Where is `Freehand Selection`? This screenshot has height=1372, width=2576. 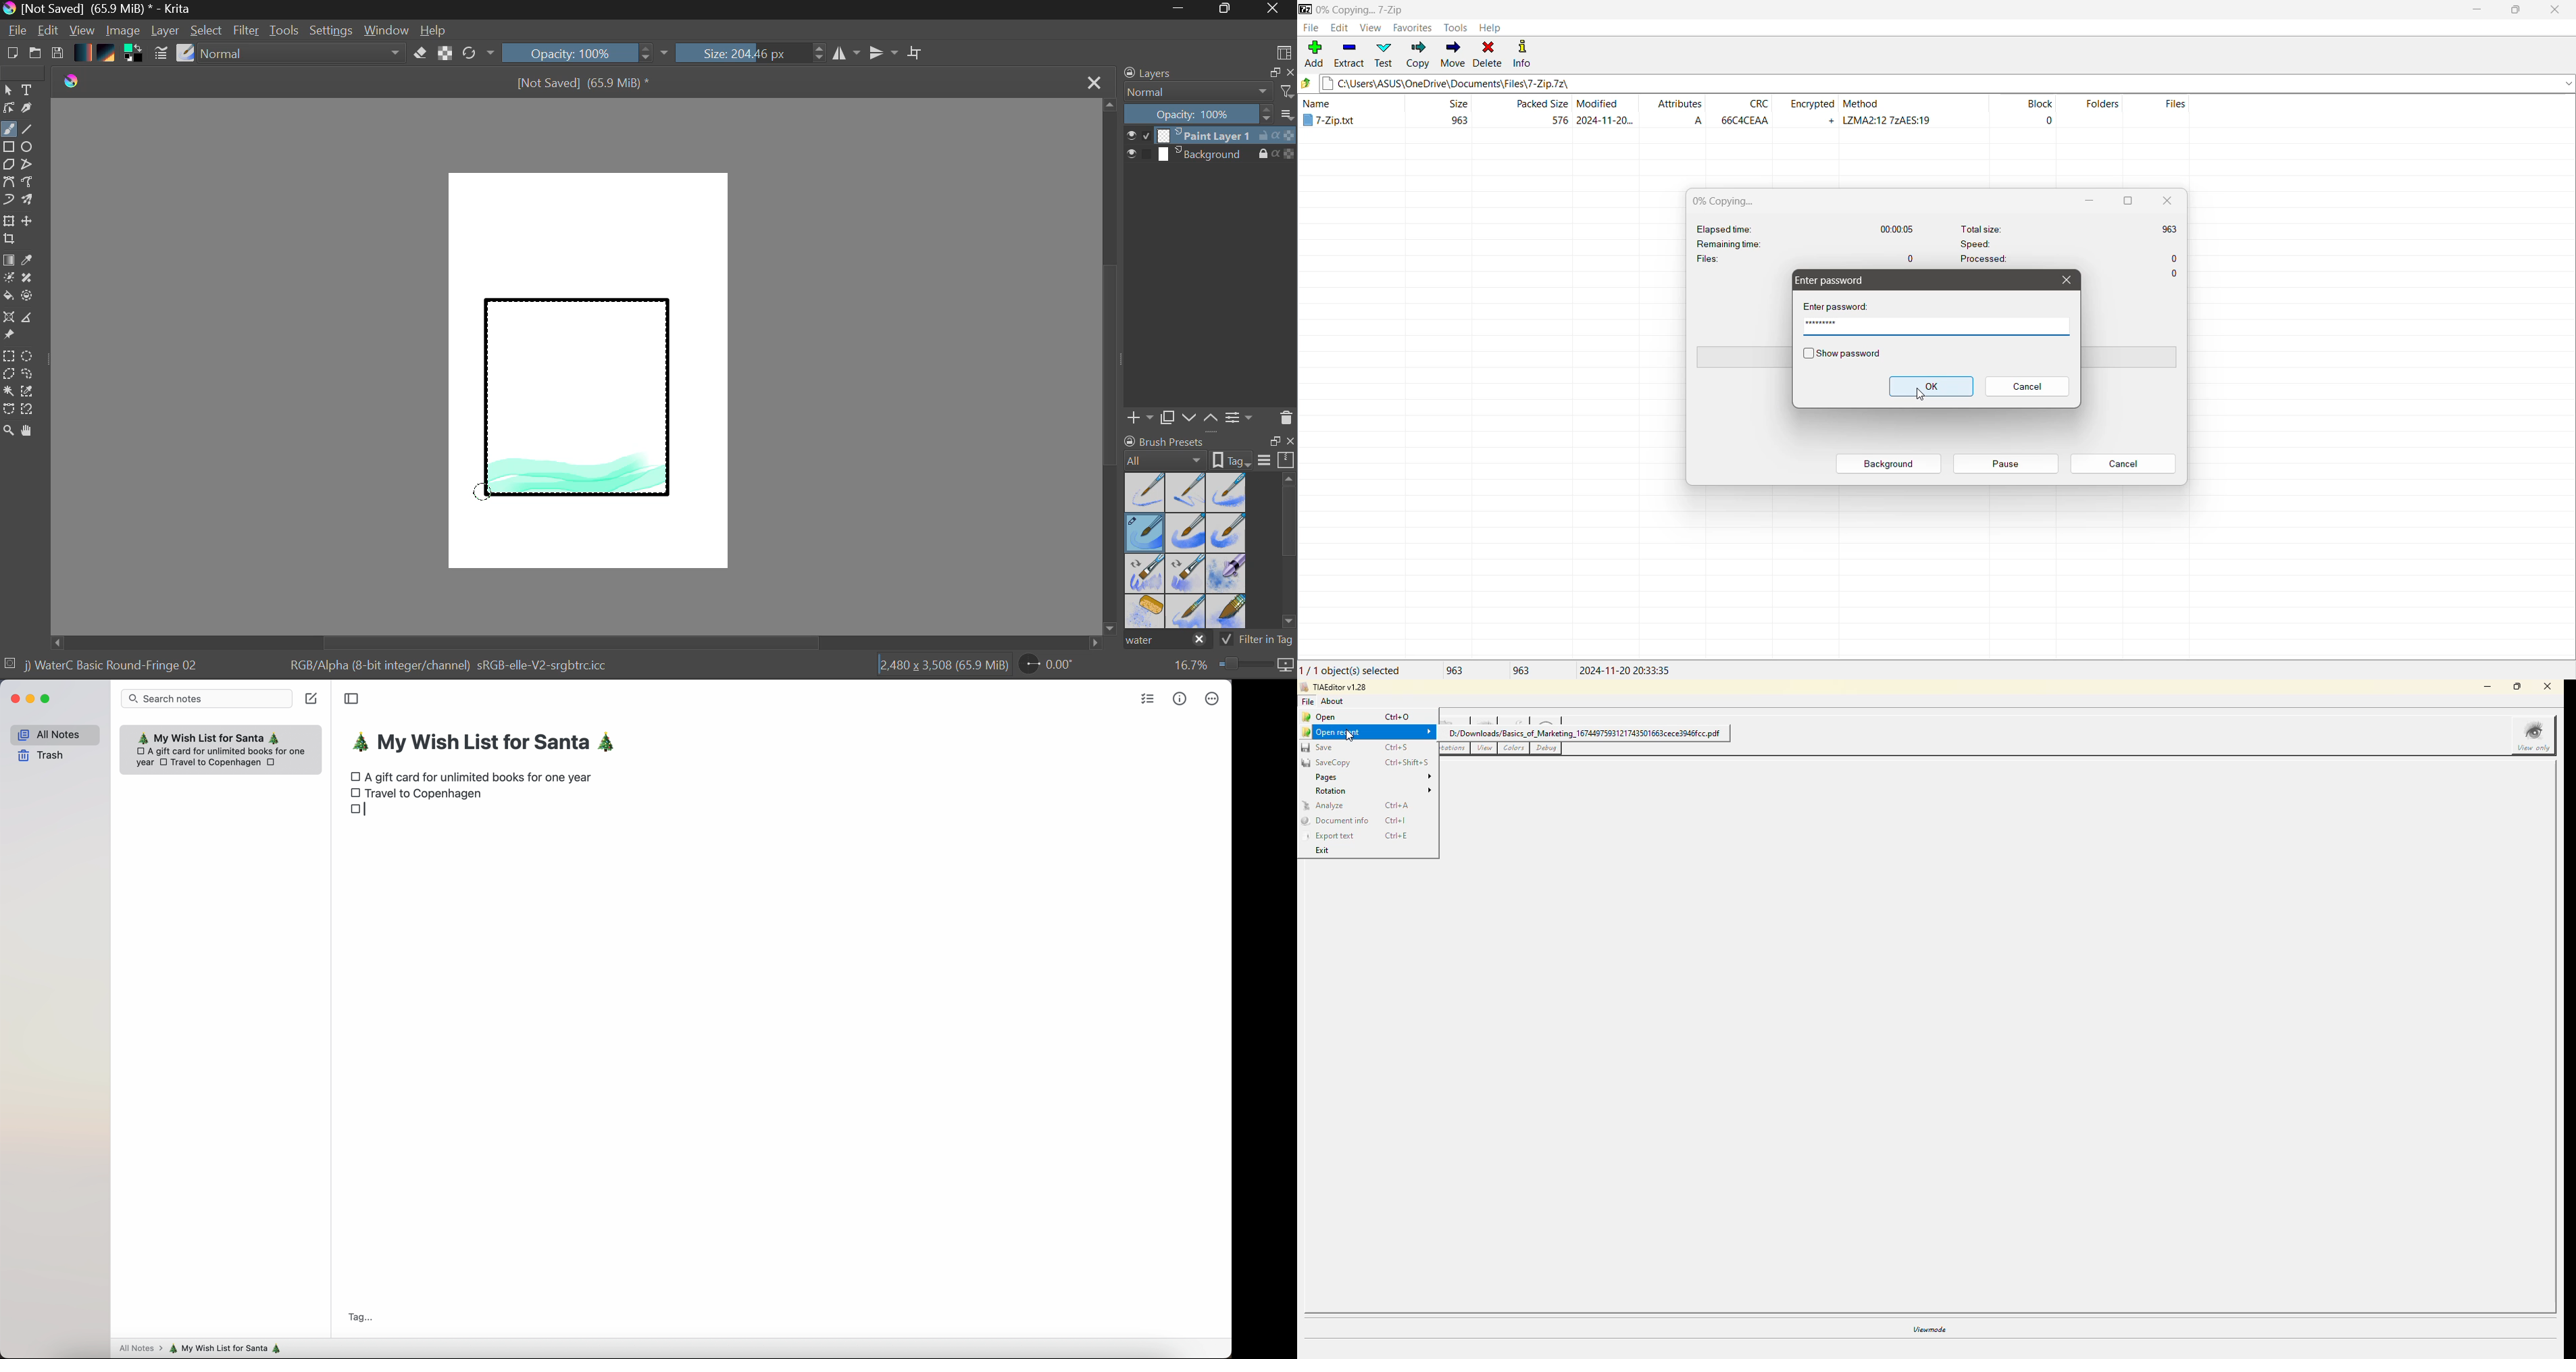 Freehand Selection is located at coordinates (28, 376).